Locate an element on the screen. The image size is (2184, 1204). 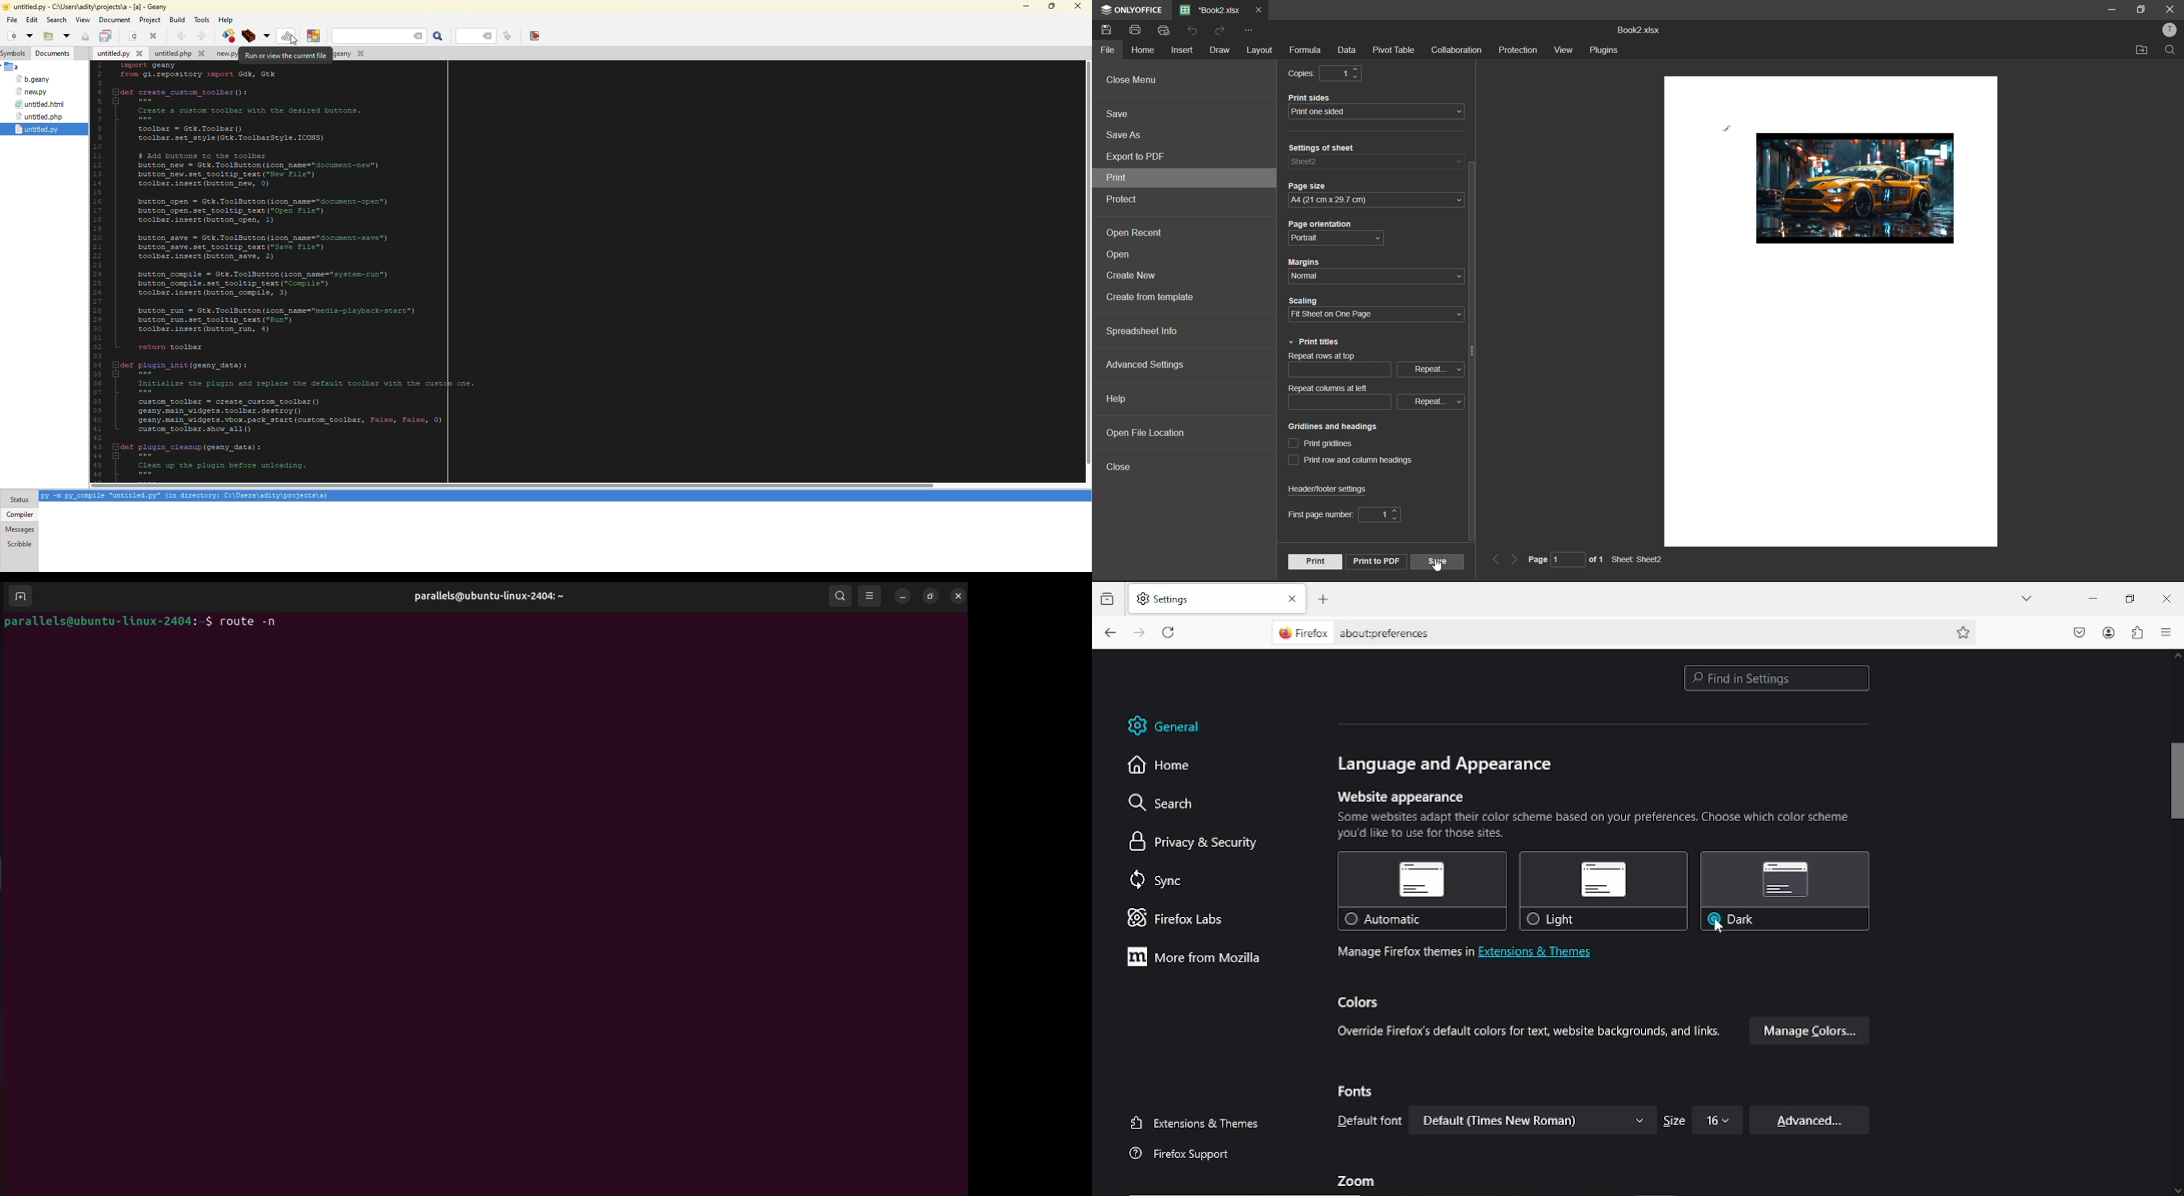
1 is located at coordinates (1378, 515).